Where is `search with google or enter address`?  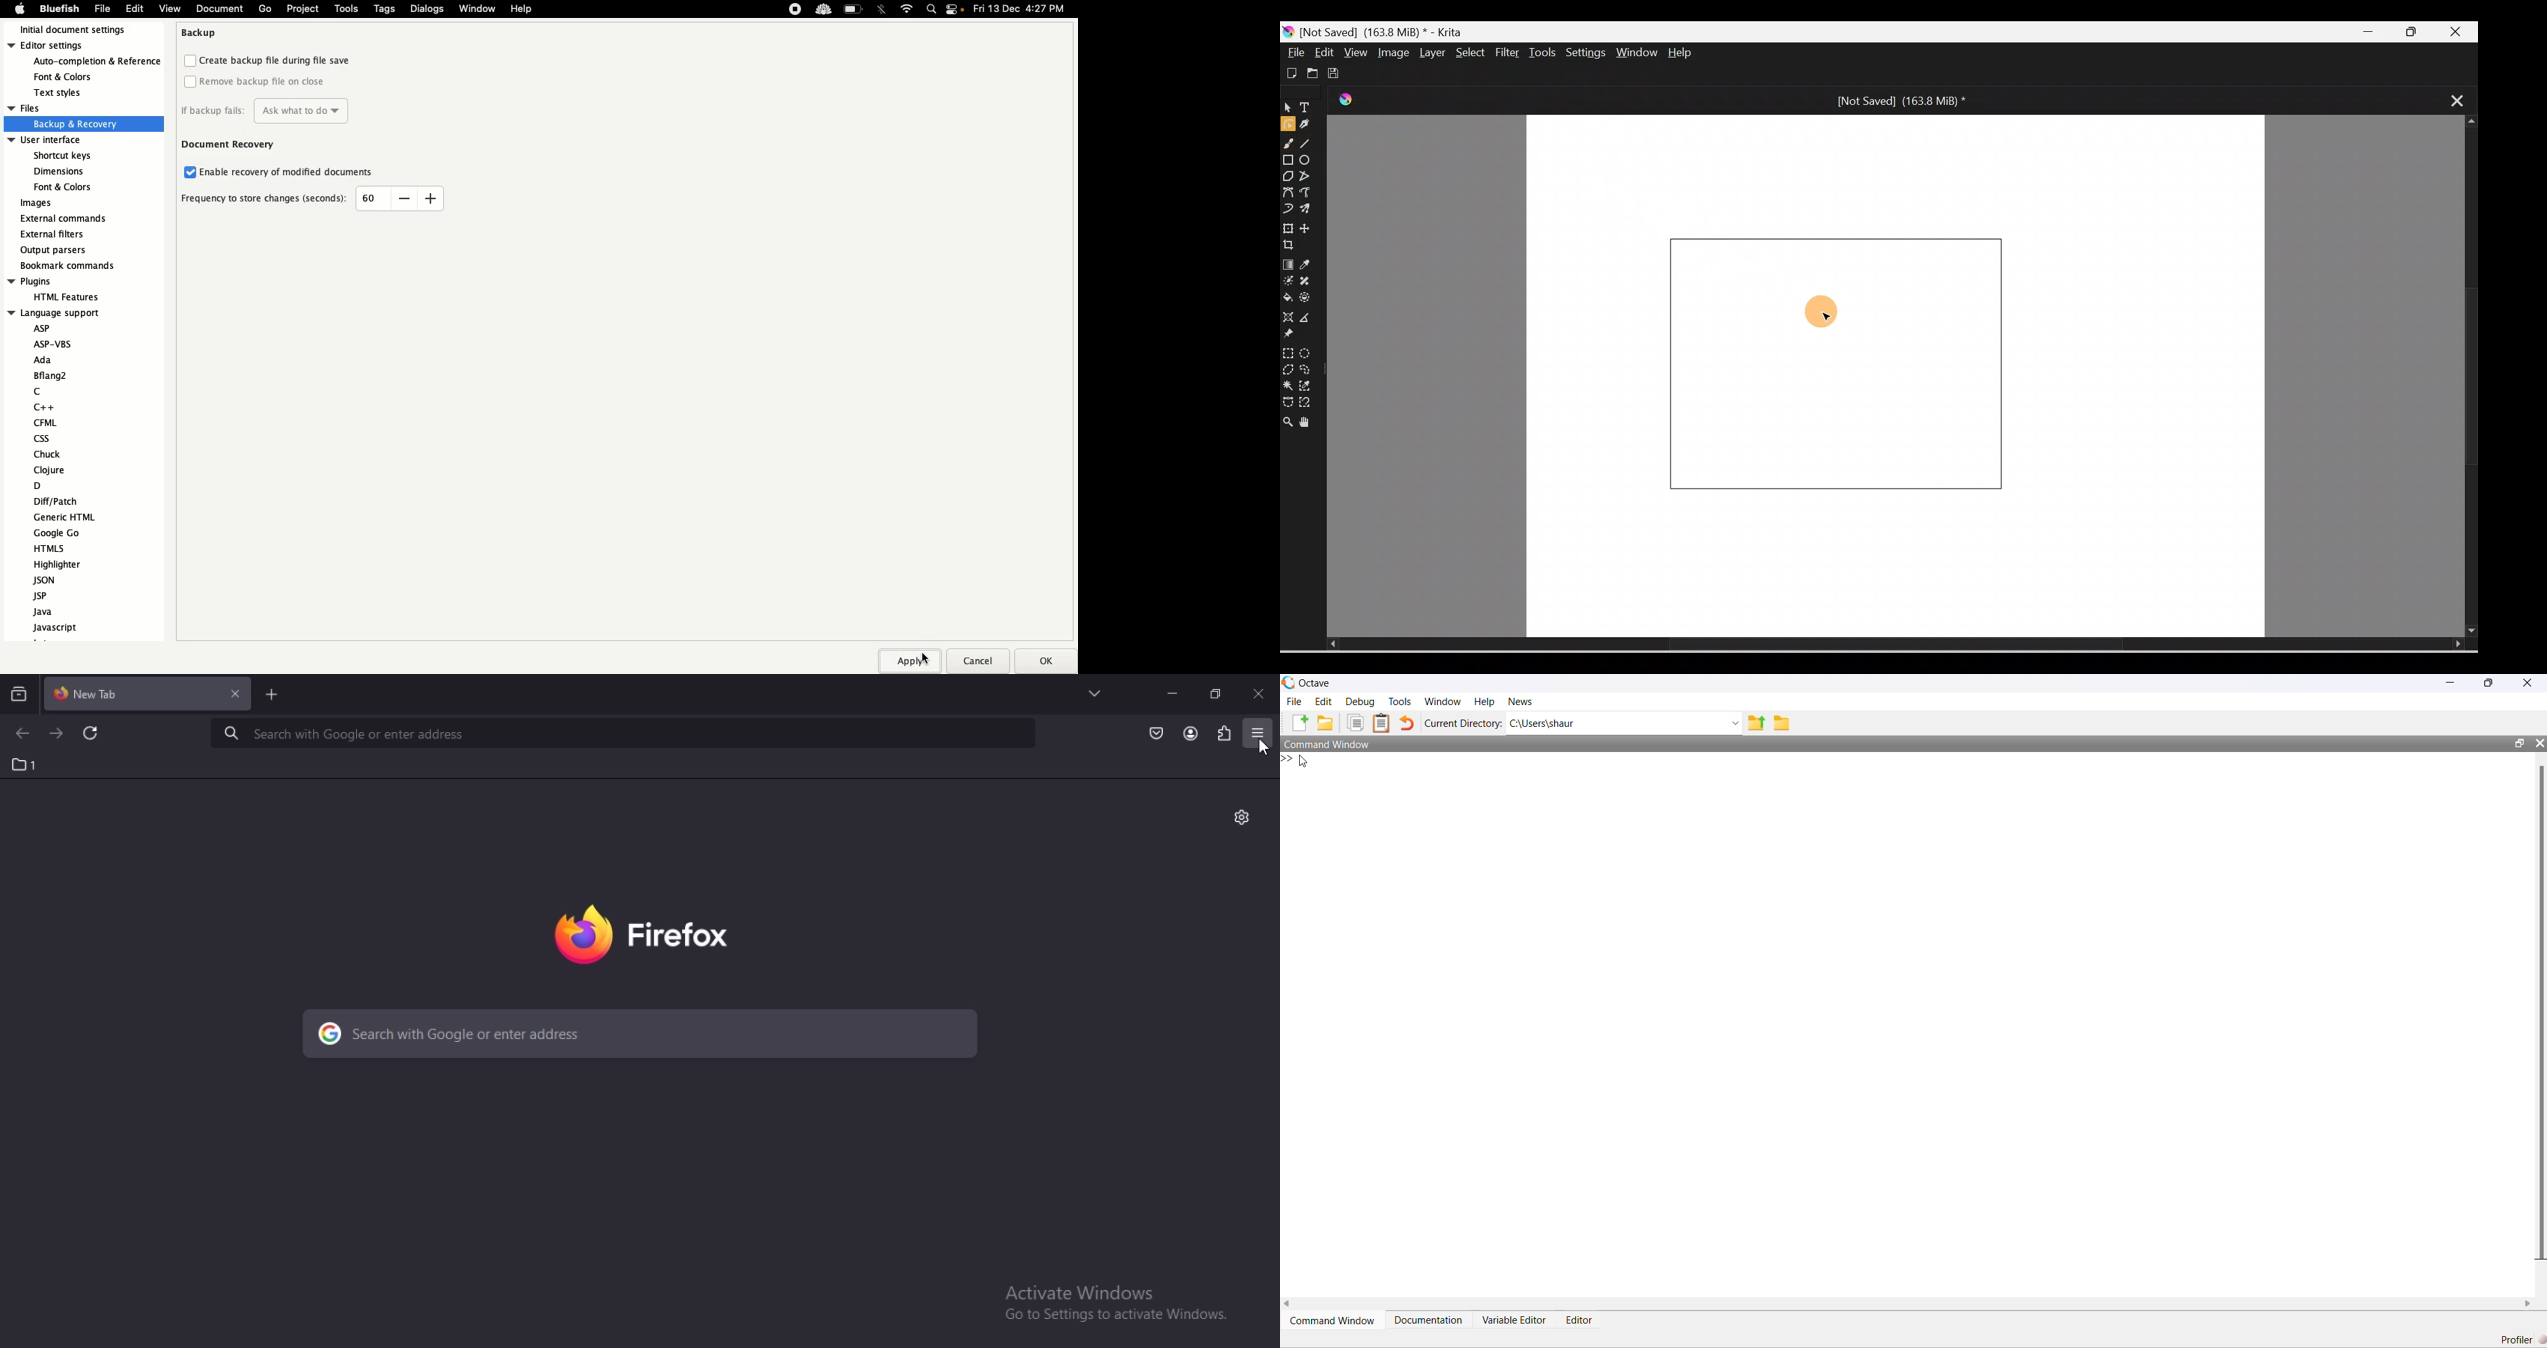 search with google or enter address is located at coordinates (618, 733).